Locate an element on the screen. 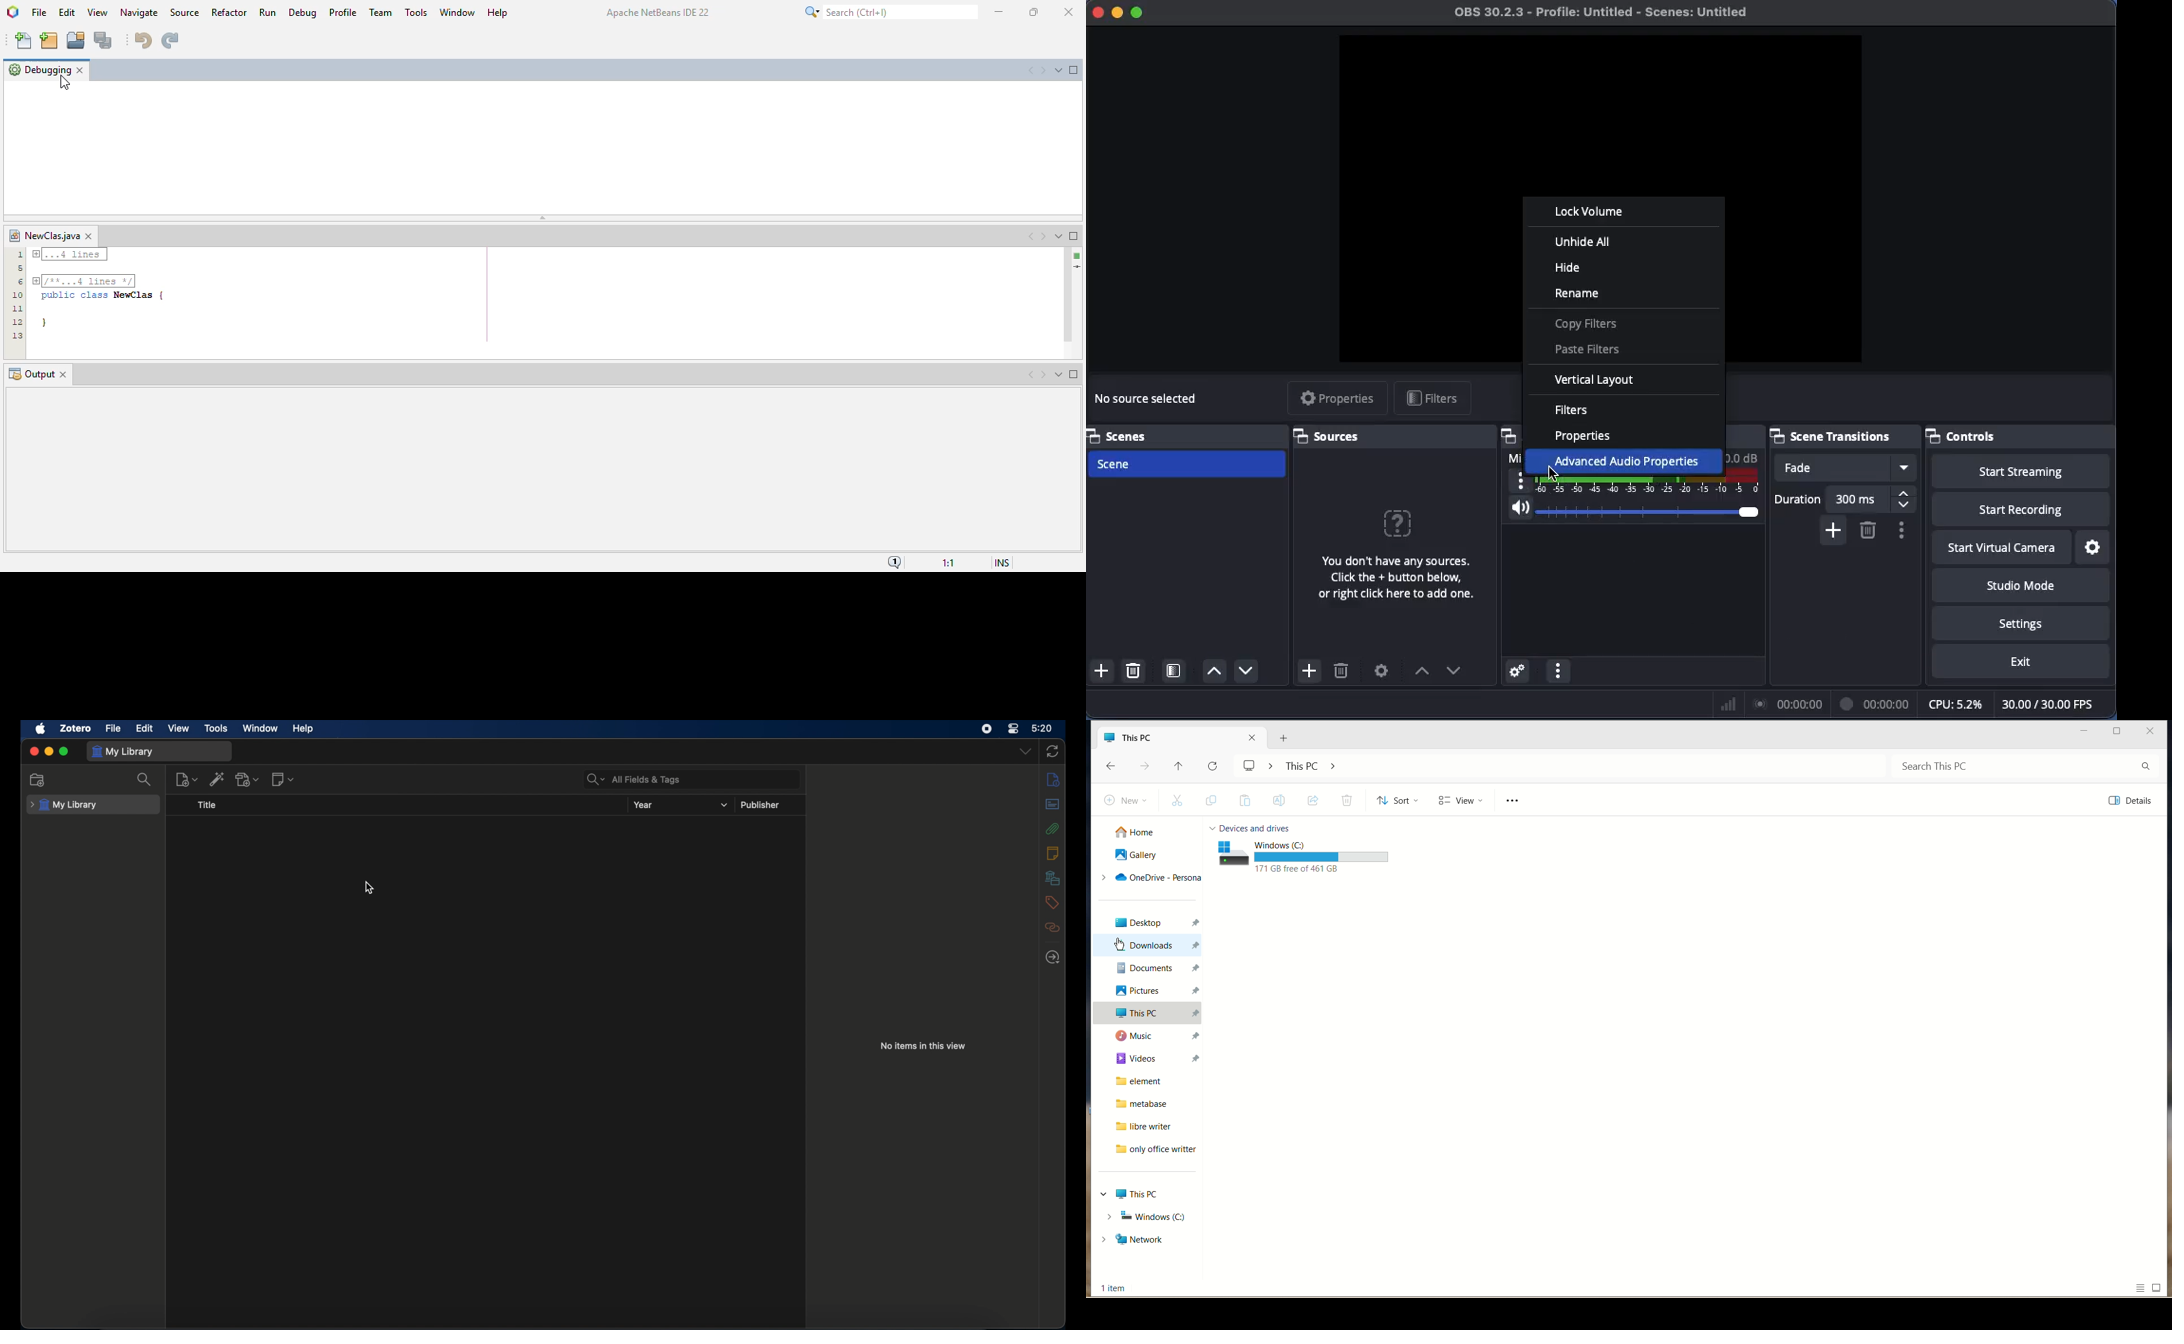 Image resolution: width=2184 pixels, height=1344 pixels. apple icon is located at coordinates (40, 728).